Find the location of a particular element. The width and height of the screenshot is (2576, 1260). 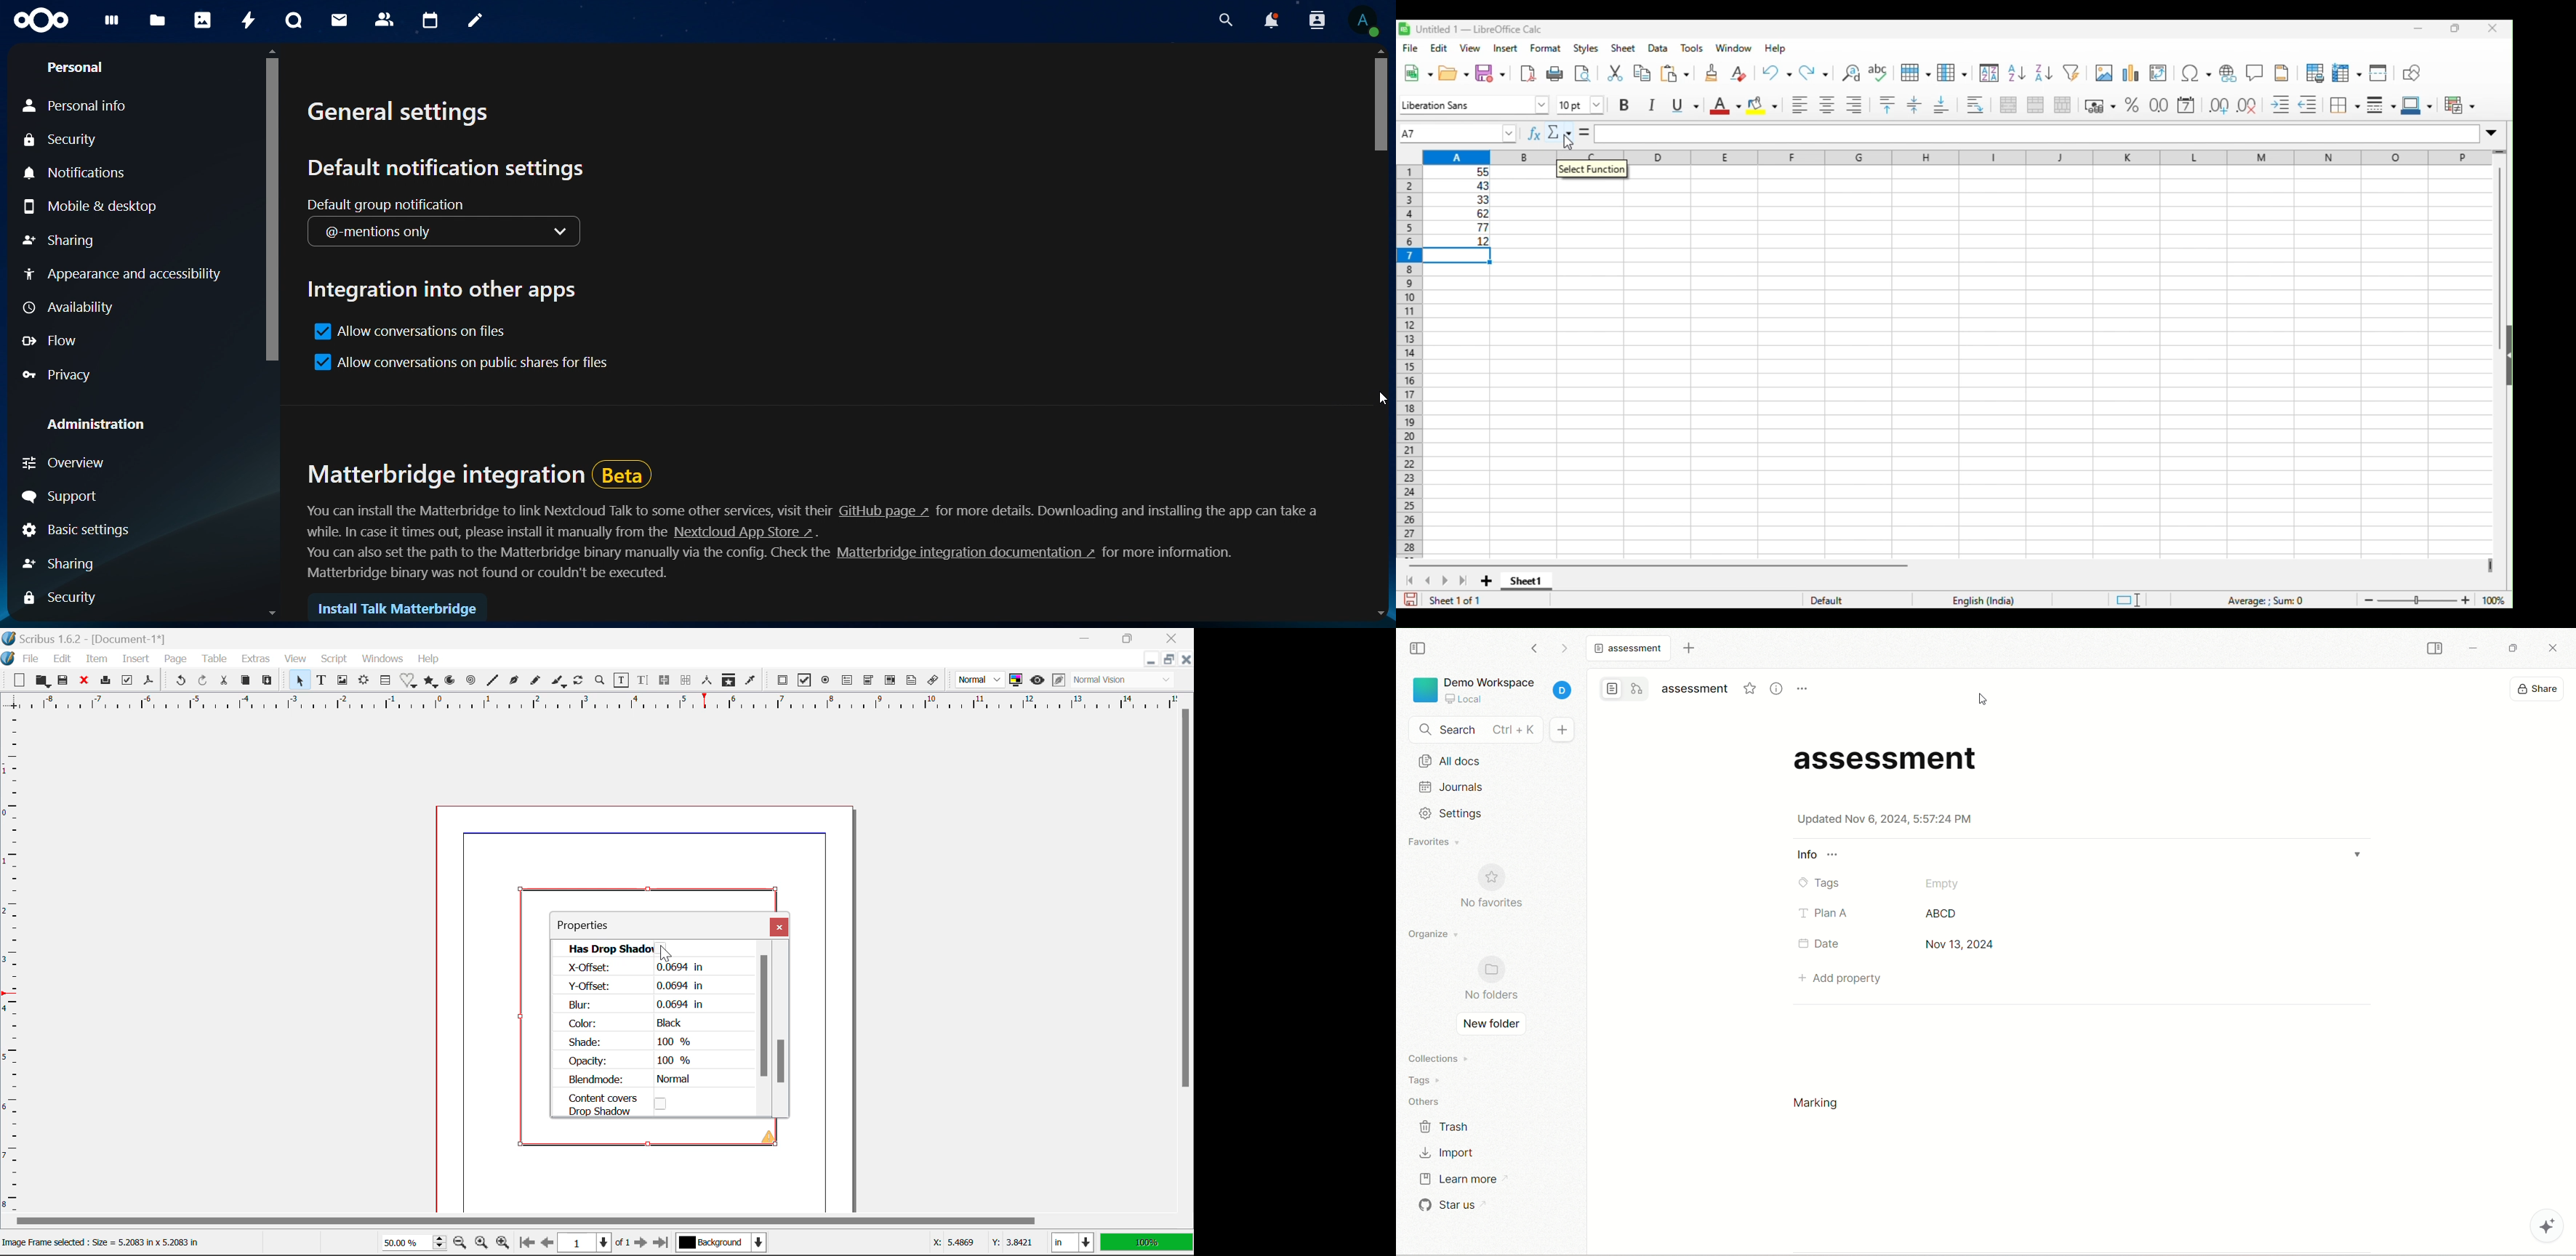

Preflight Verifier is located at coordinates (127, 681).